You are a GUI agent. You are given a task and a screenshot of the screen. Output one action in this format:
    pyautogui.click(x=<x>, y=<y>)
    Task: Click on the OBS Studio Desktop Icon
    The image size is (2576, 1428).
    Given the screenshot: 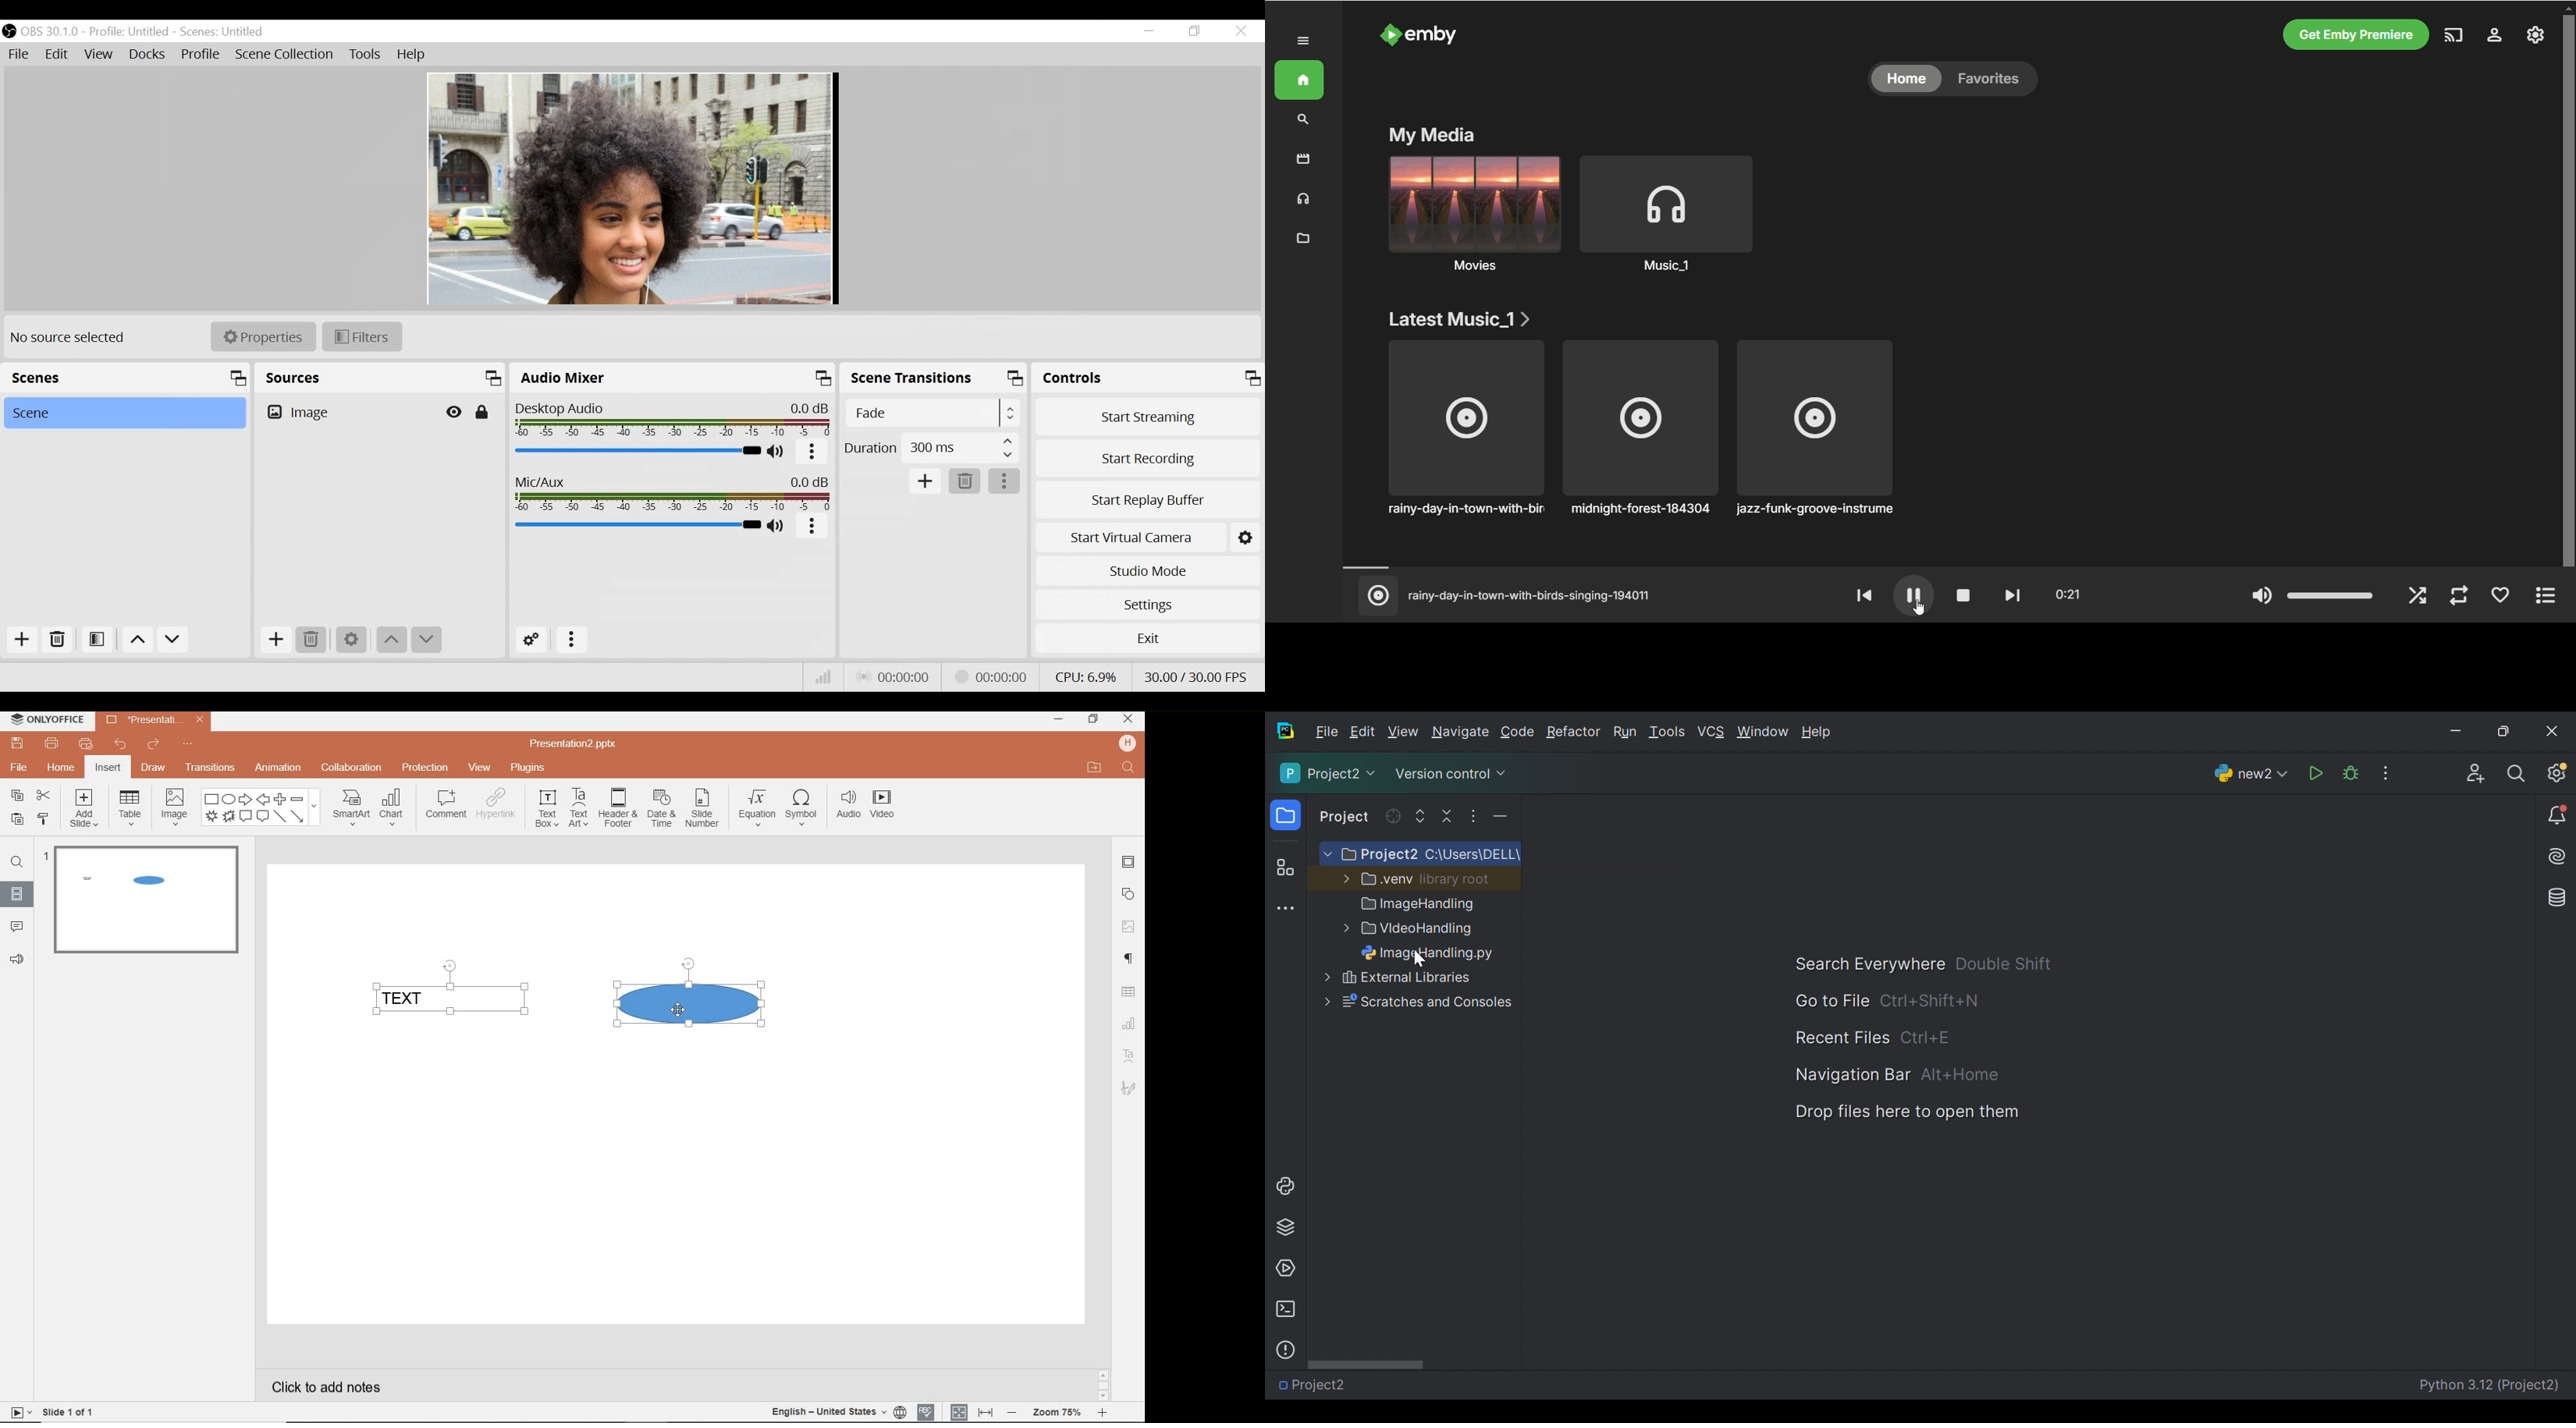 What is the action you would take?
    pyautogui.click(x=10, y=31)
    